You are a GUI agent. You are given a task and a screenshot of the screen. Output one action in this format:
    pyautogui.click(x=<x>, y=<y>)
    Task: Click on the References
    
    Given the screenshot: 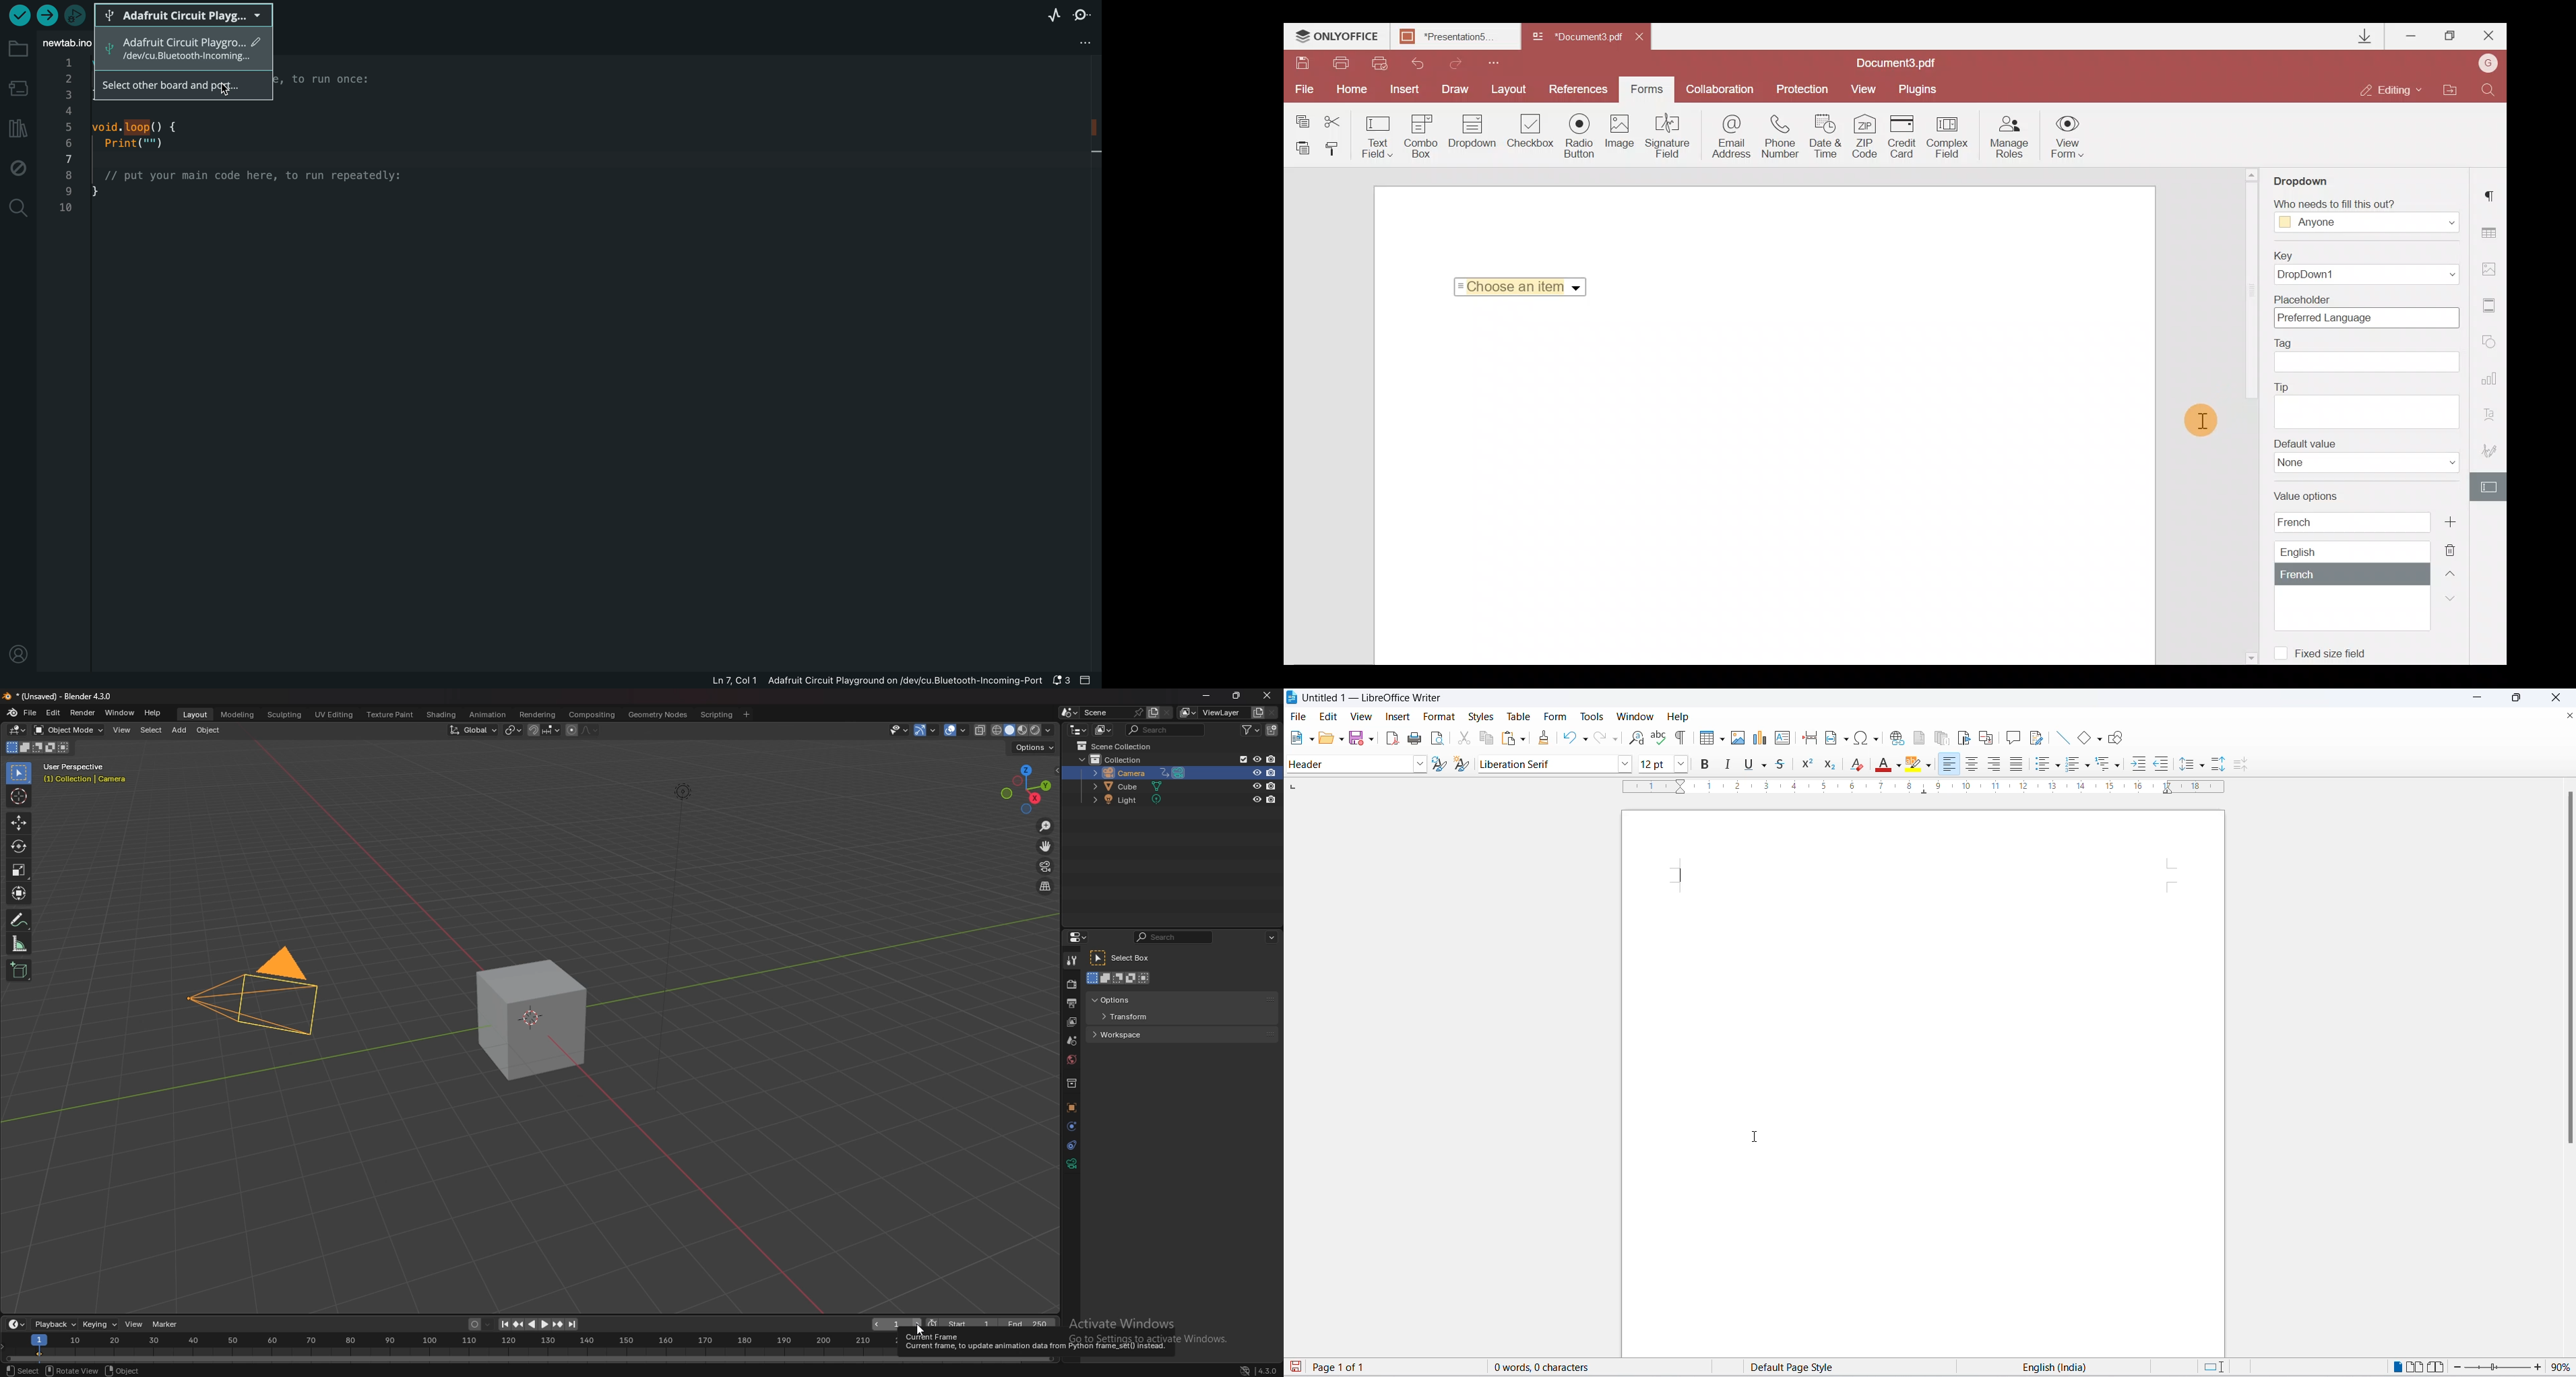 What is the action you would take?
    pyautogui.click(x=1581, y=88)
    